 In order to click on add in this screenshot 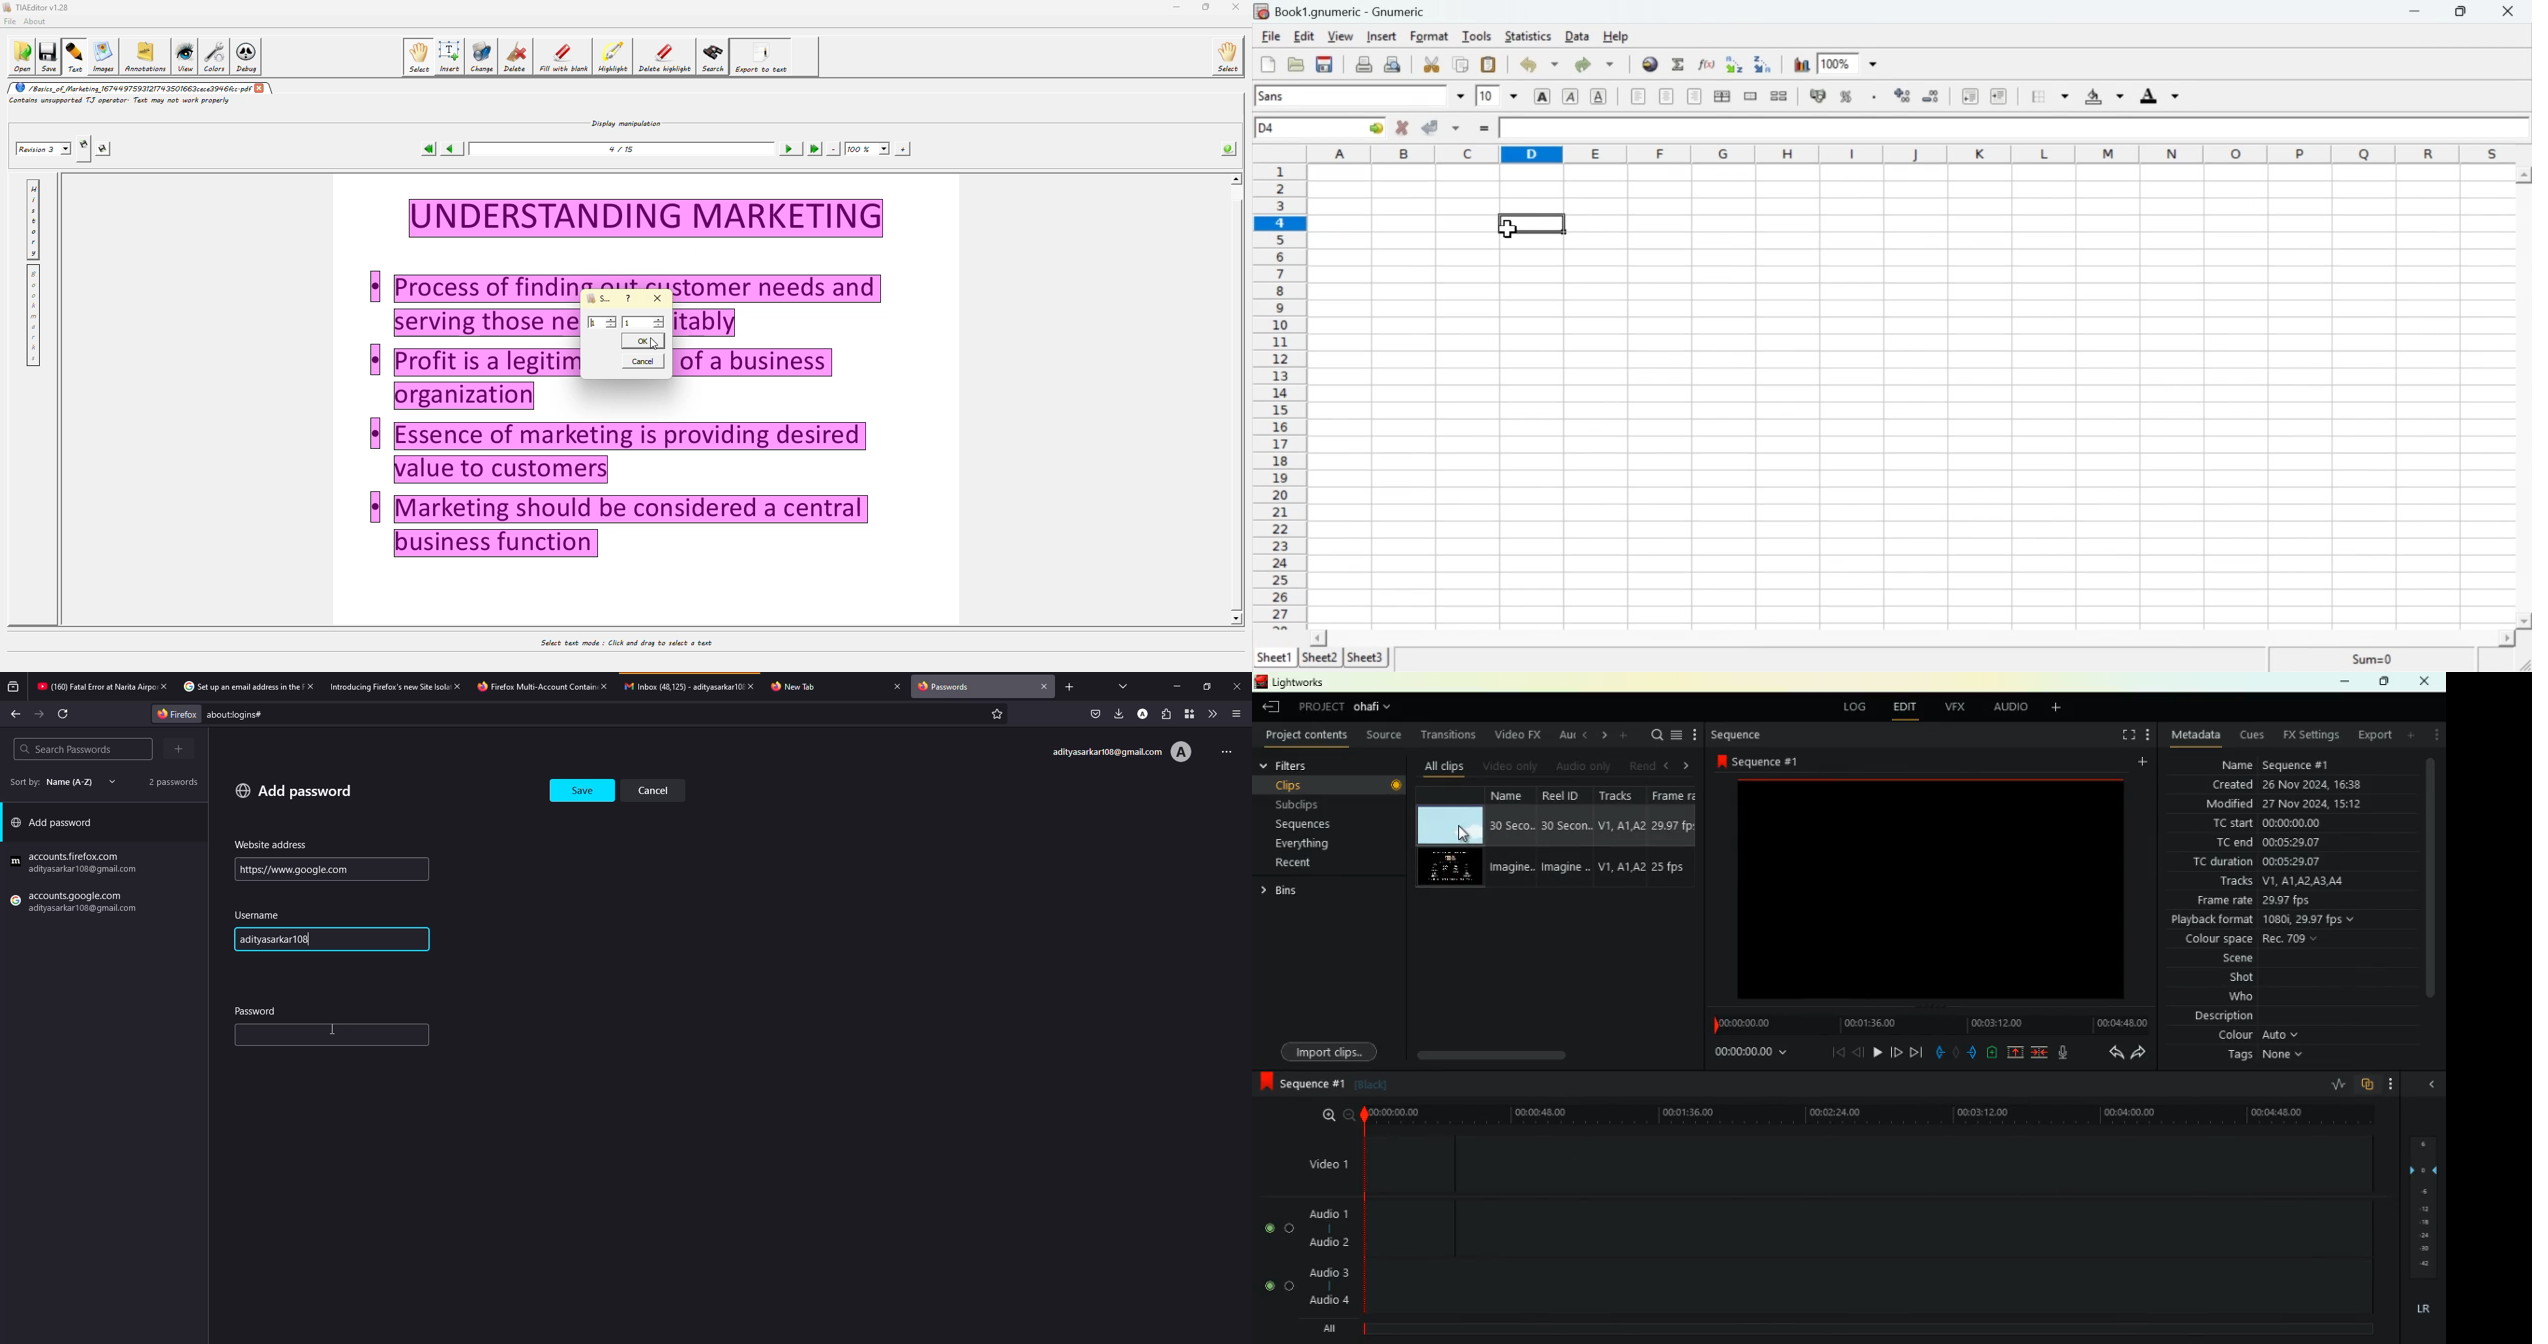, I will do `click(2053, 710)`.